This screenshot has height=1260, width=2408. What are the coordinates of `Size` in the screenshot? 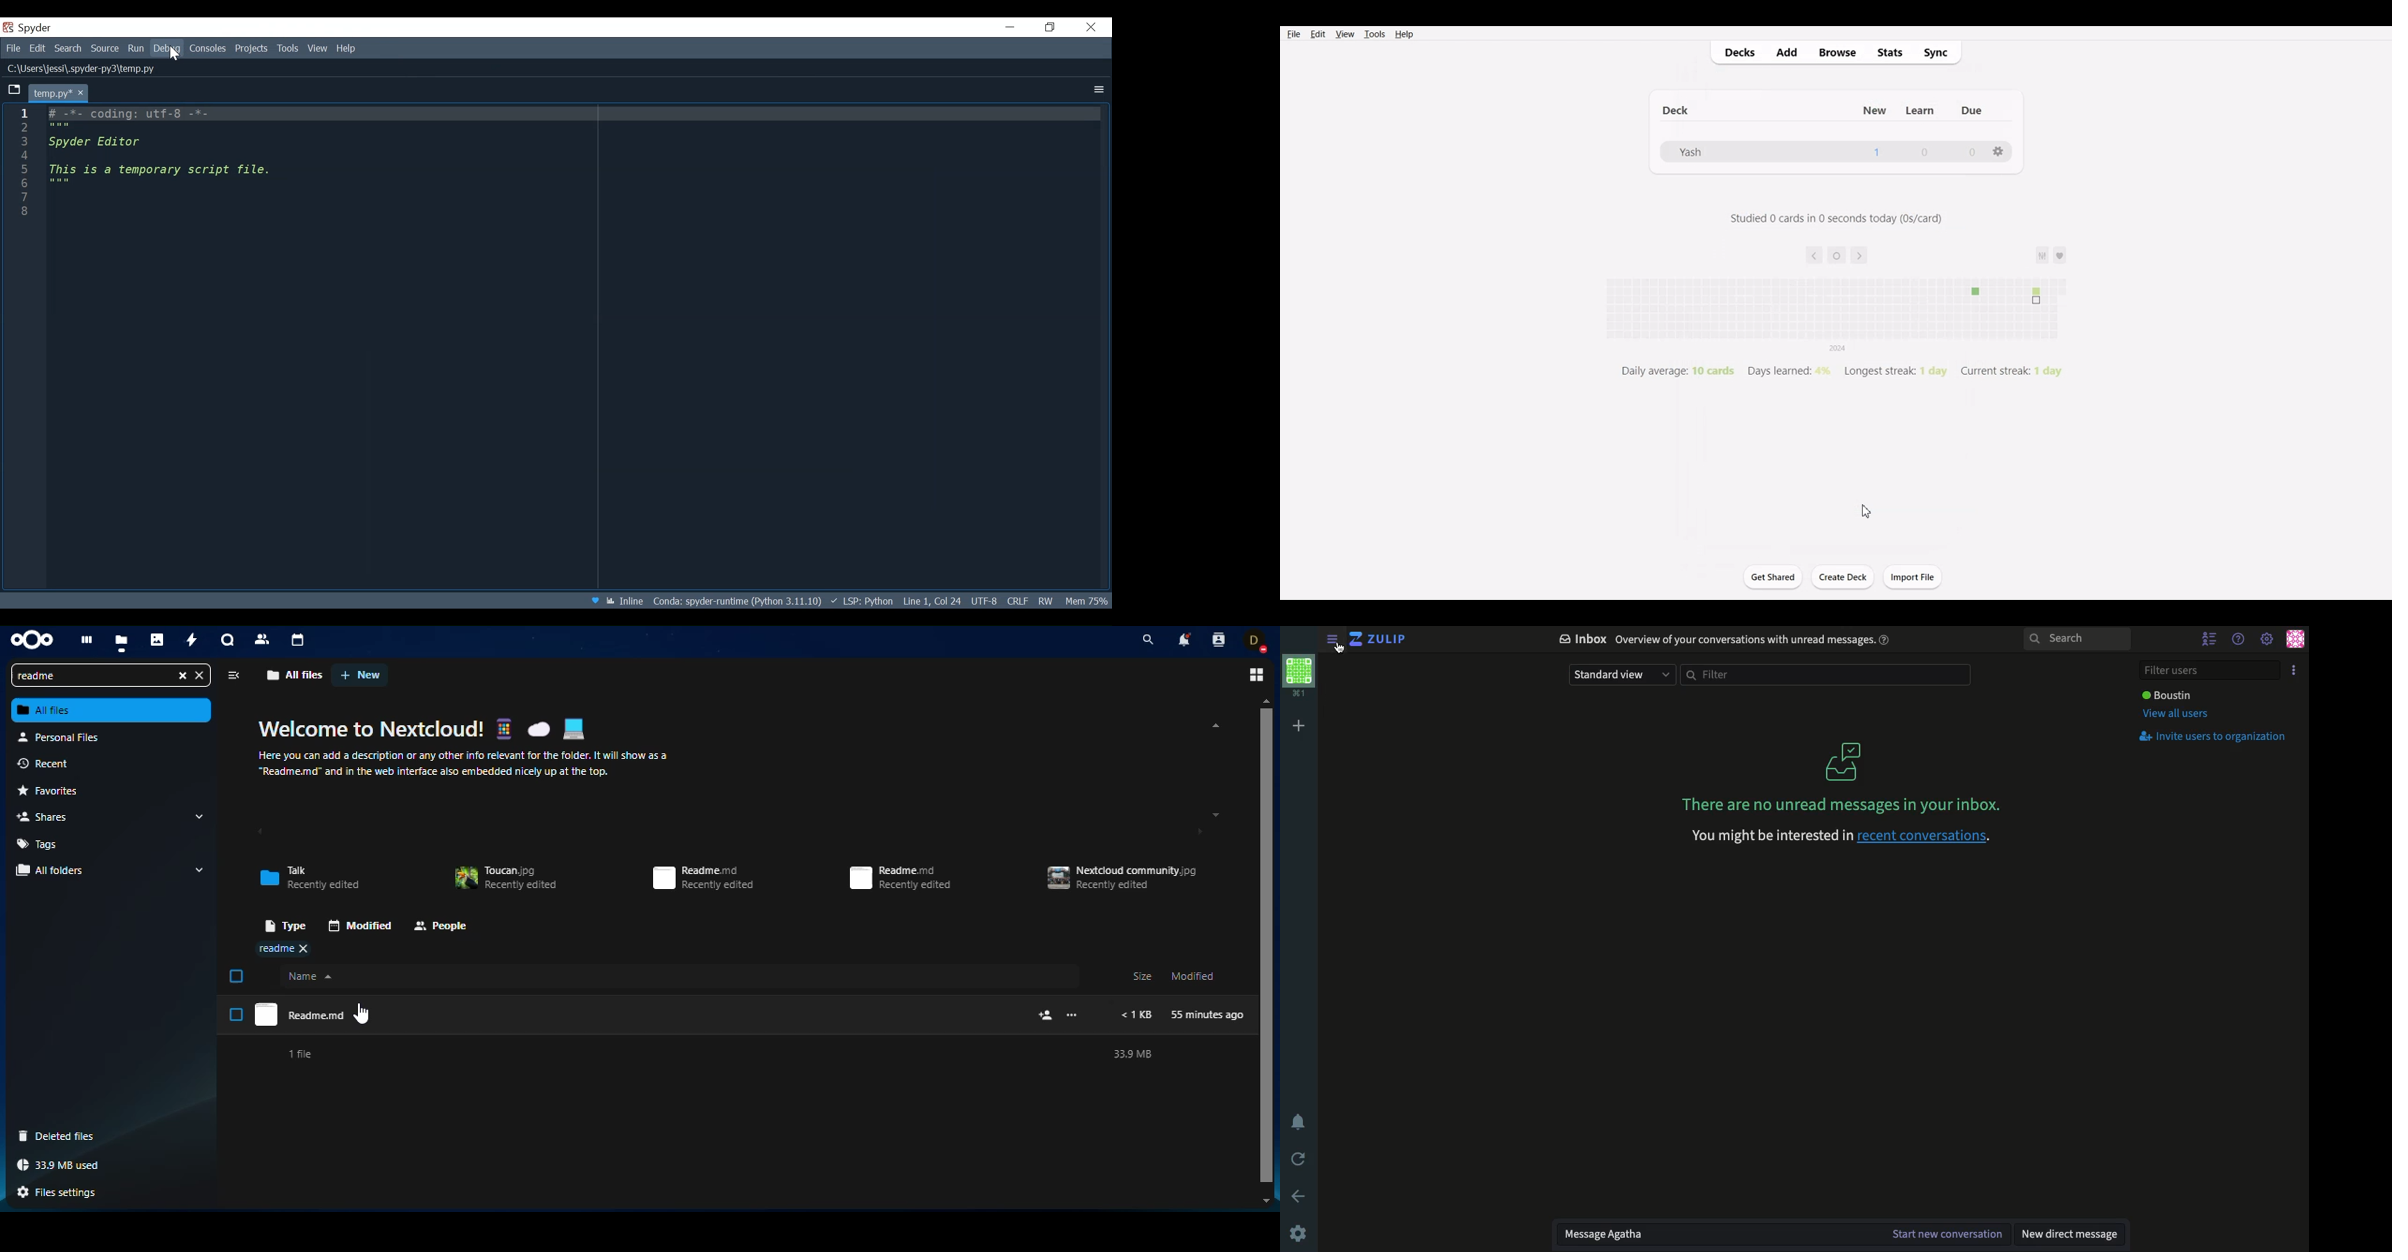 It's located at (1142, 976).